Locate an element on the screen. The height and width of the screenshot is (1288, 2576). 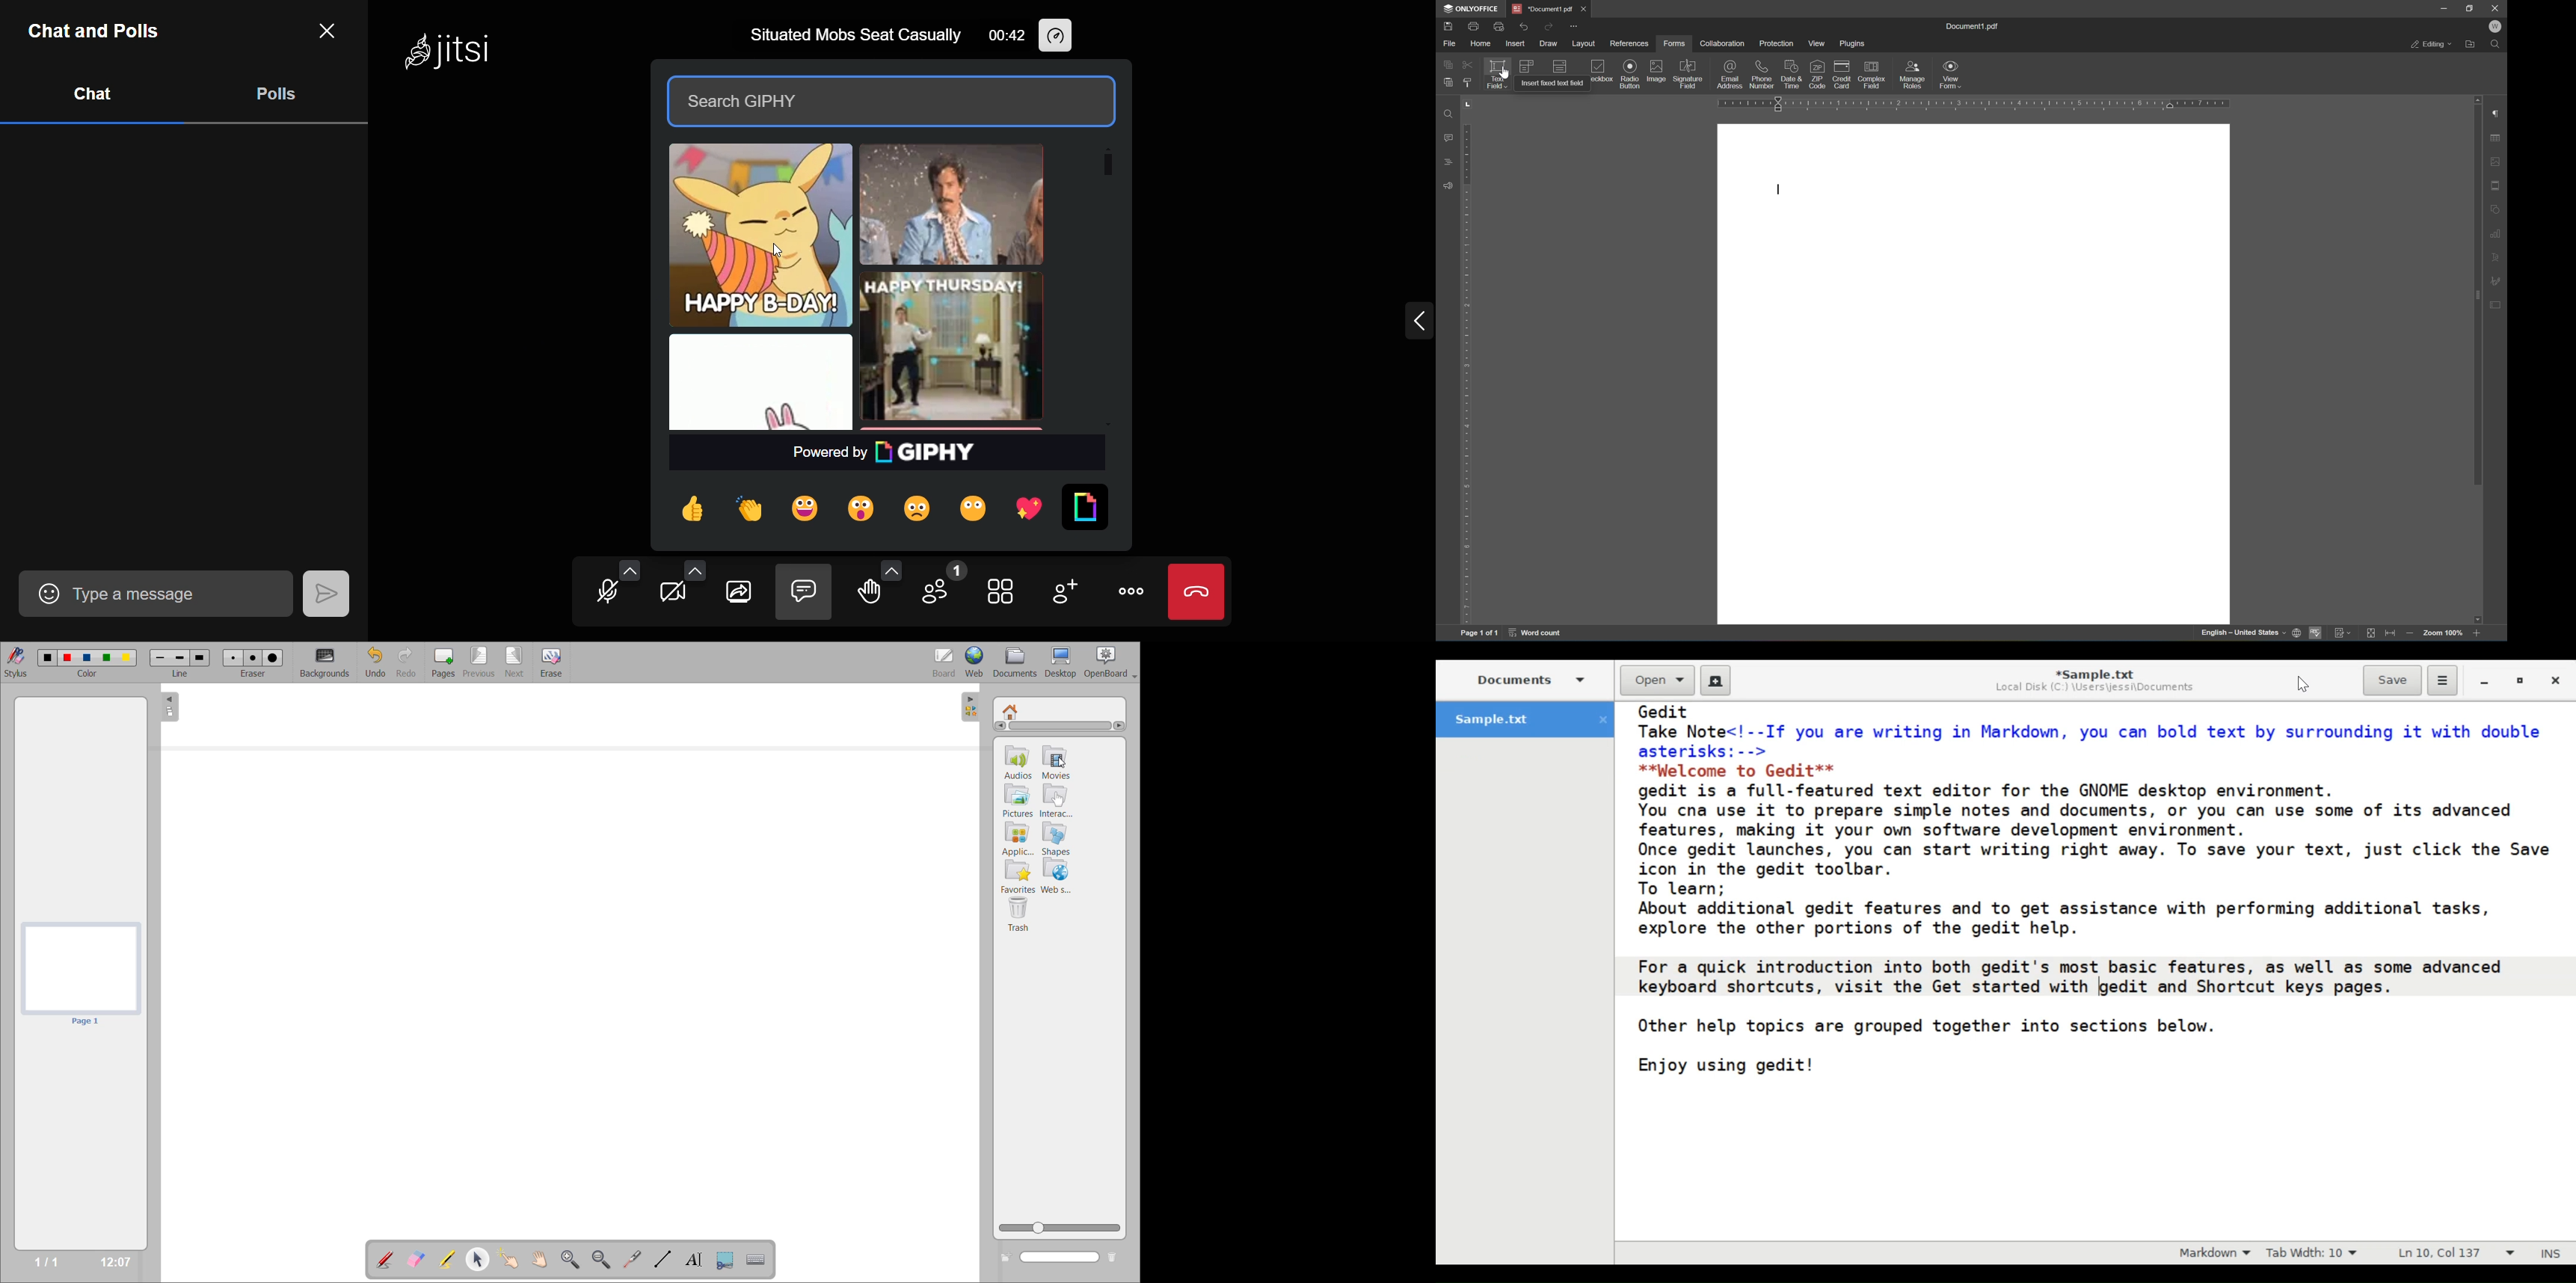
audio setting is located at coordinates (629, 567).